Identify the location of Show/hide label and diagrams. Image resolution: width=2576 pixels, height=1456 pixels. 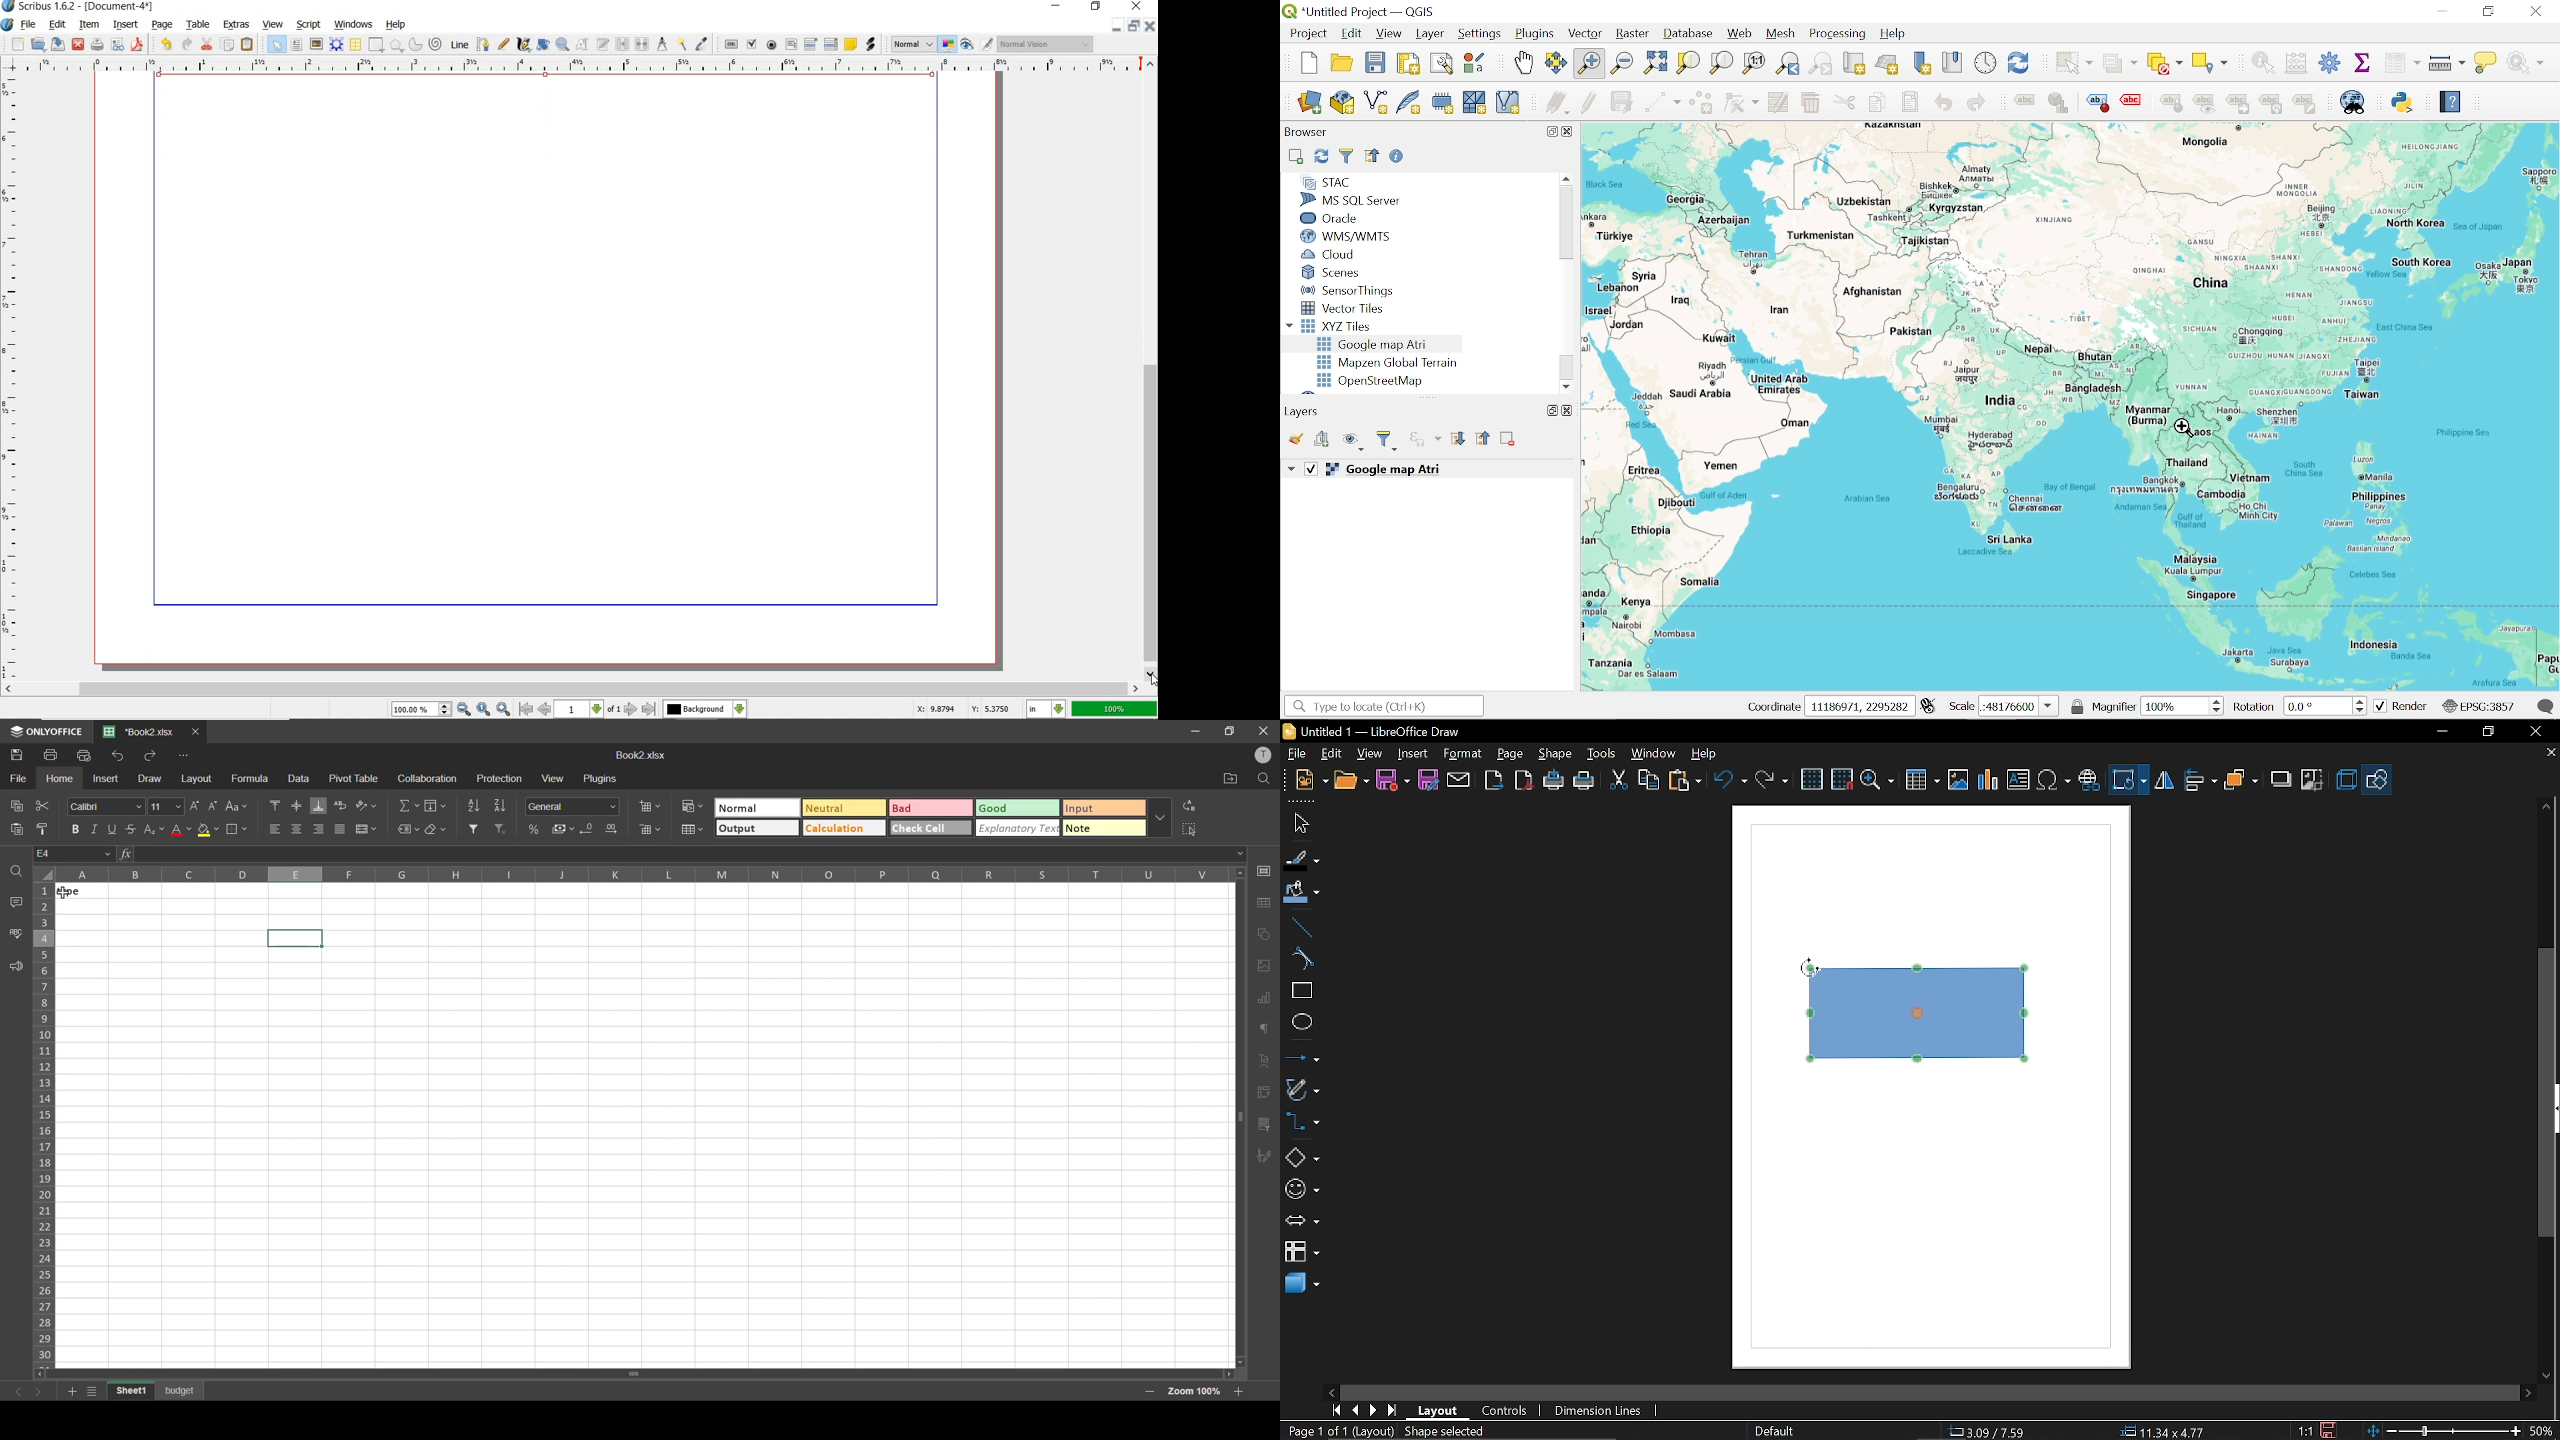
(2204, 107).